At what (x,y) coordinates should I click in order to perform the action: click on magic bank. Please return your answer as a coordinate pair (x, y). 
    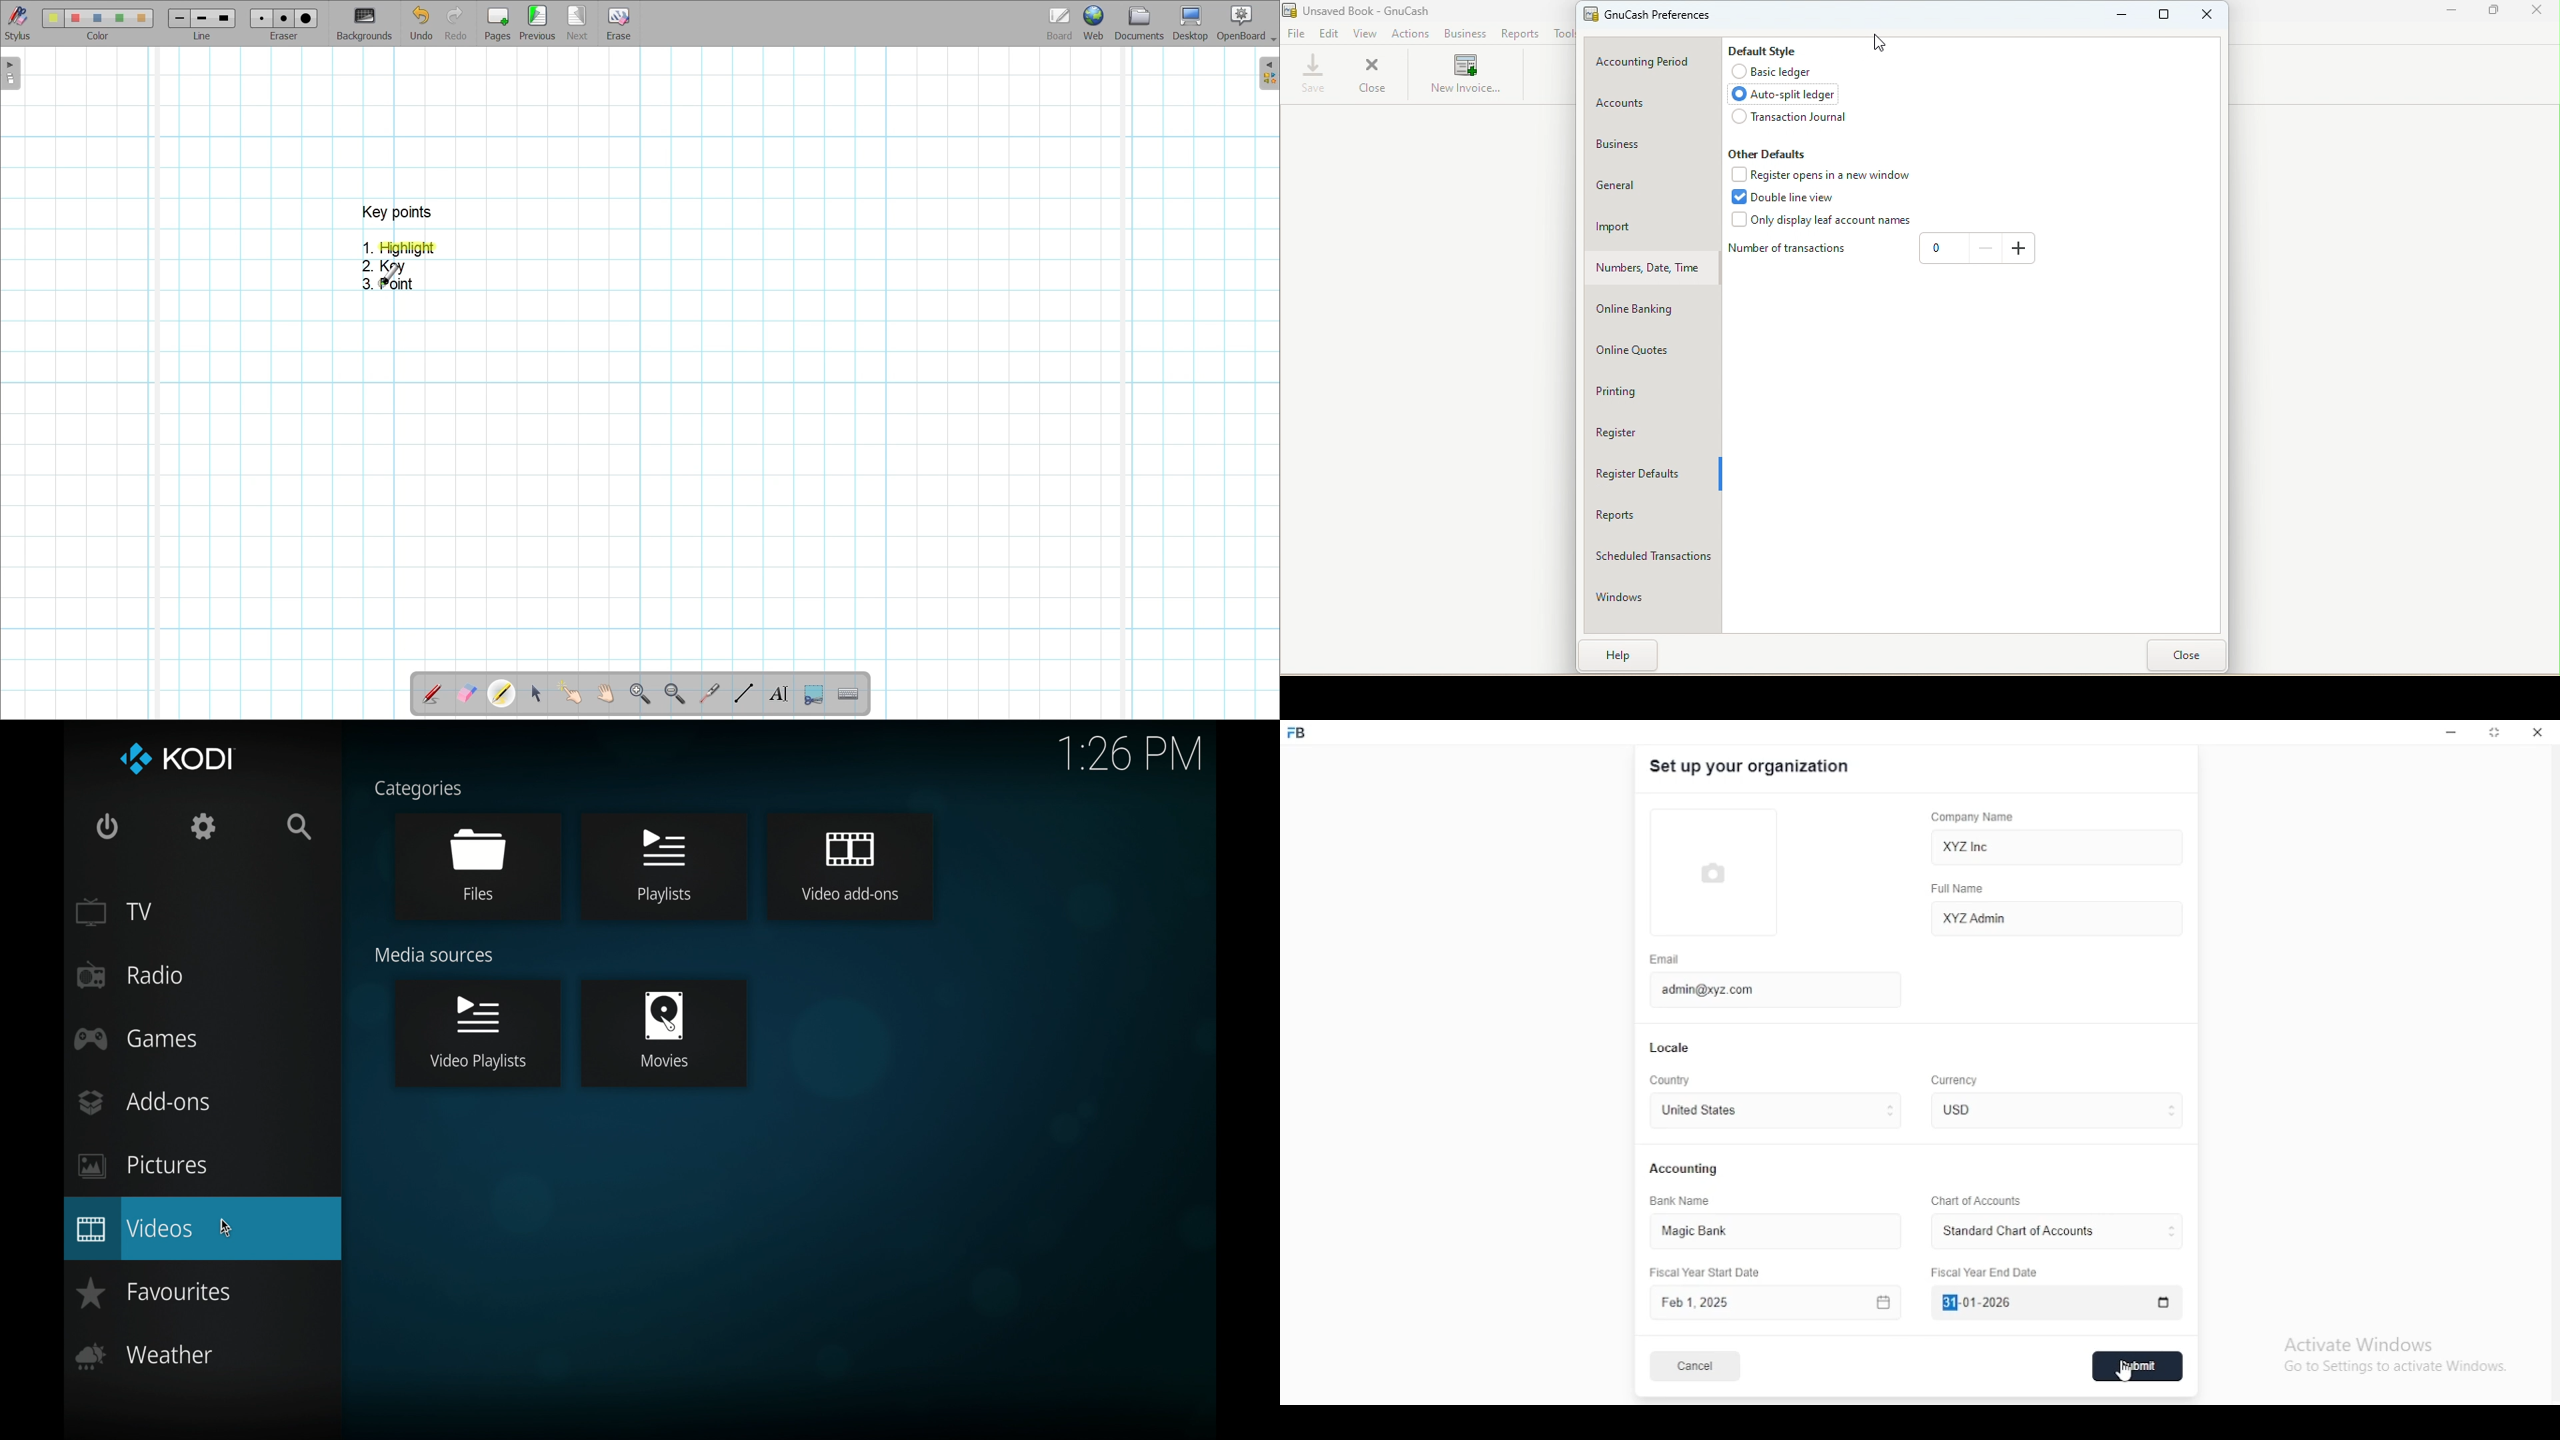
    Looking at the image, I should click on (1703, 1232).